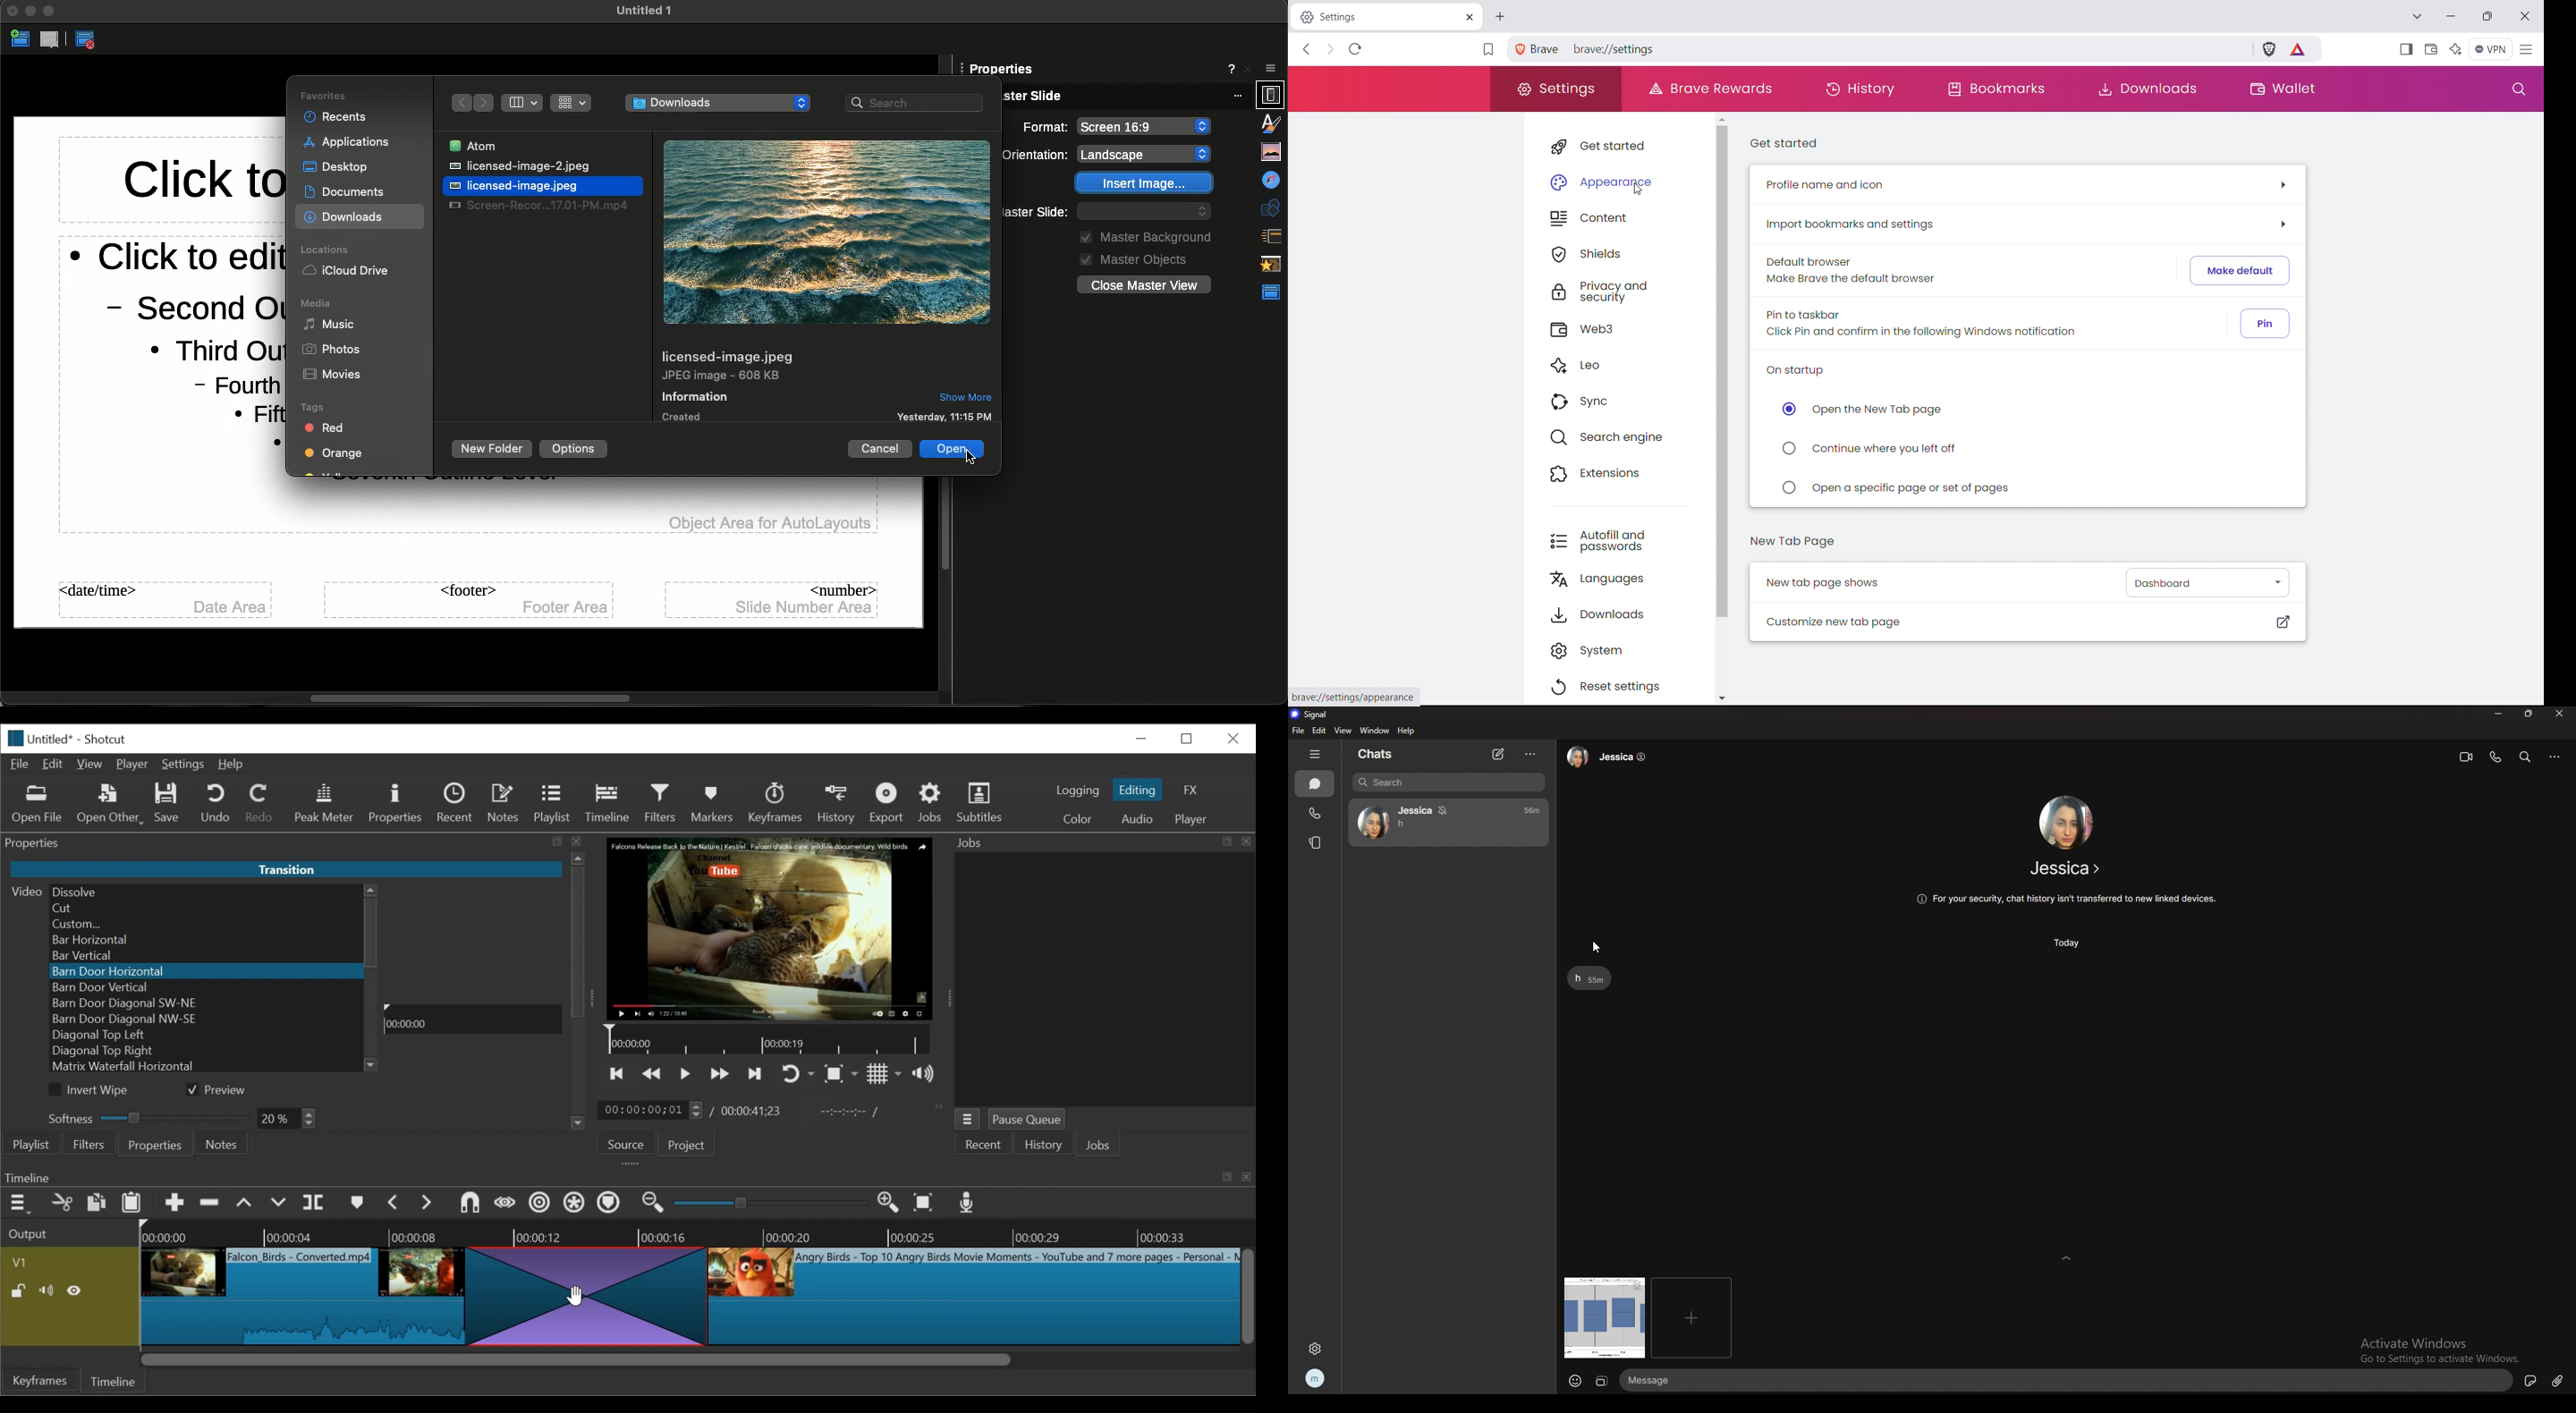  Describe the element at coordinates (1691, 1319) in the screenshot. I see `add another attachment` at that location.